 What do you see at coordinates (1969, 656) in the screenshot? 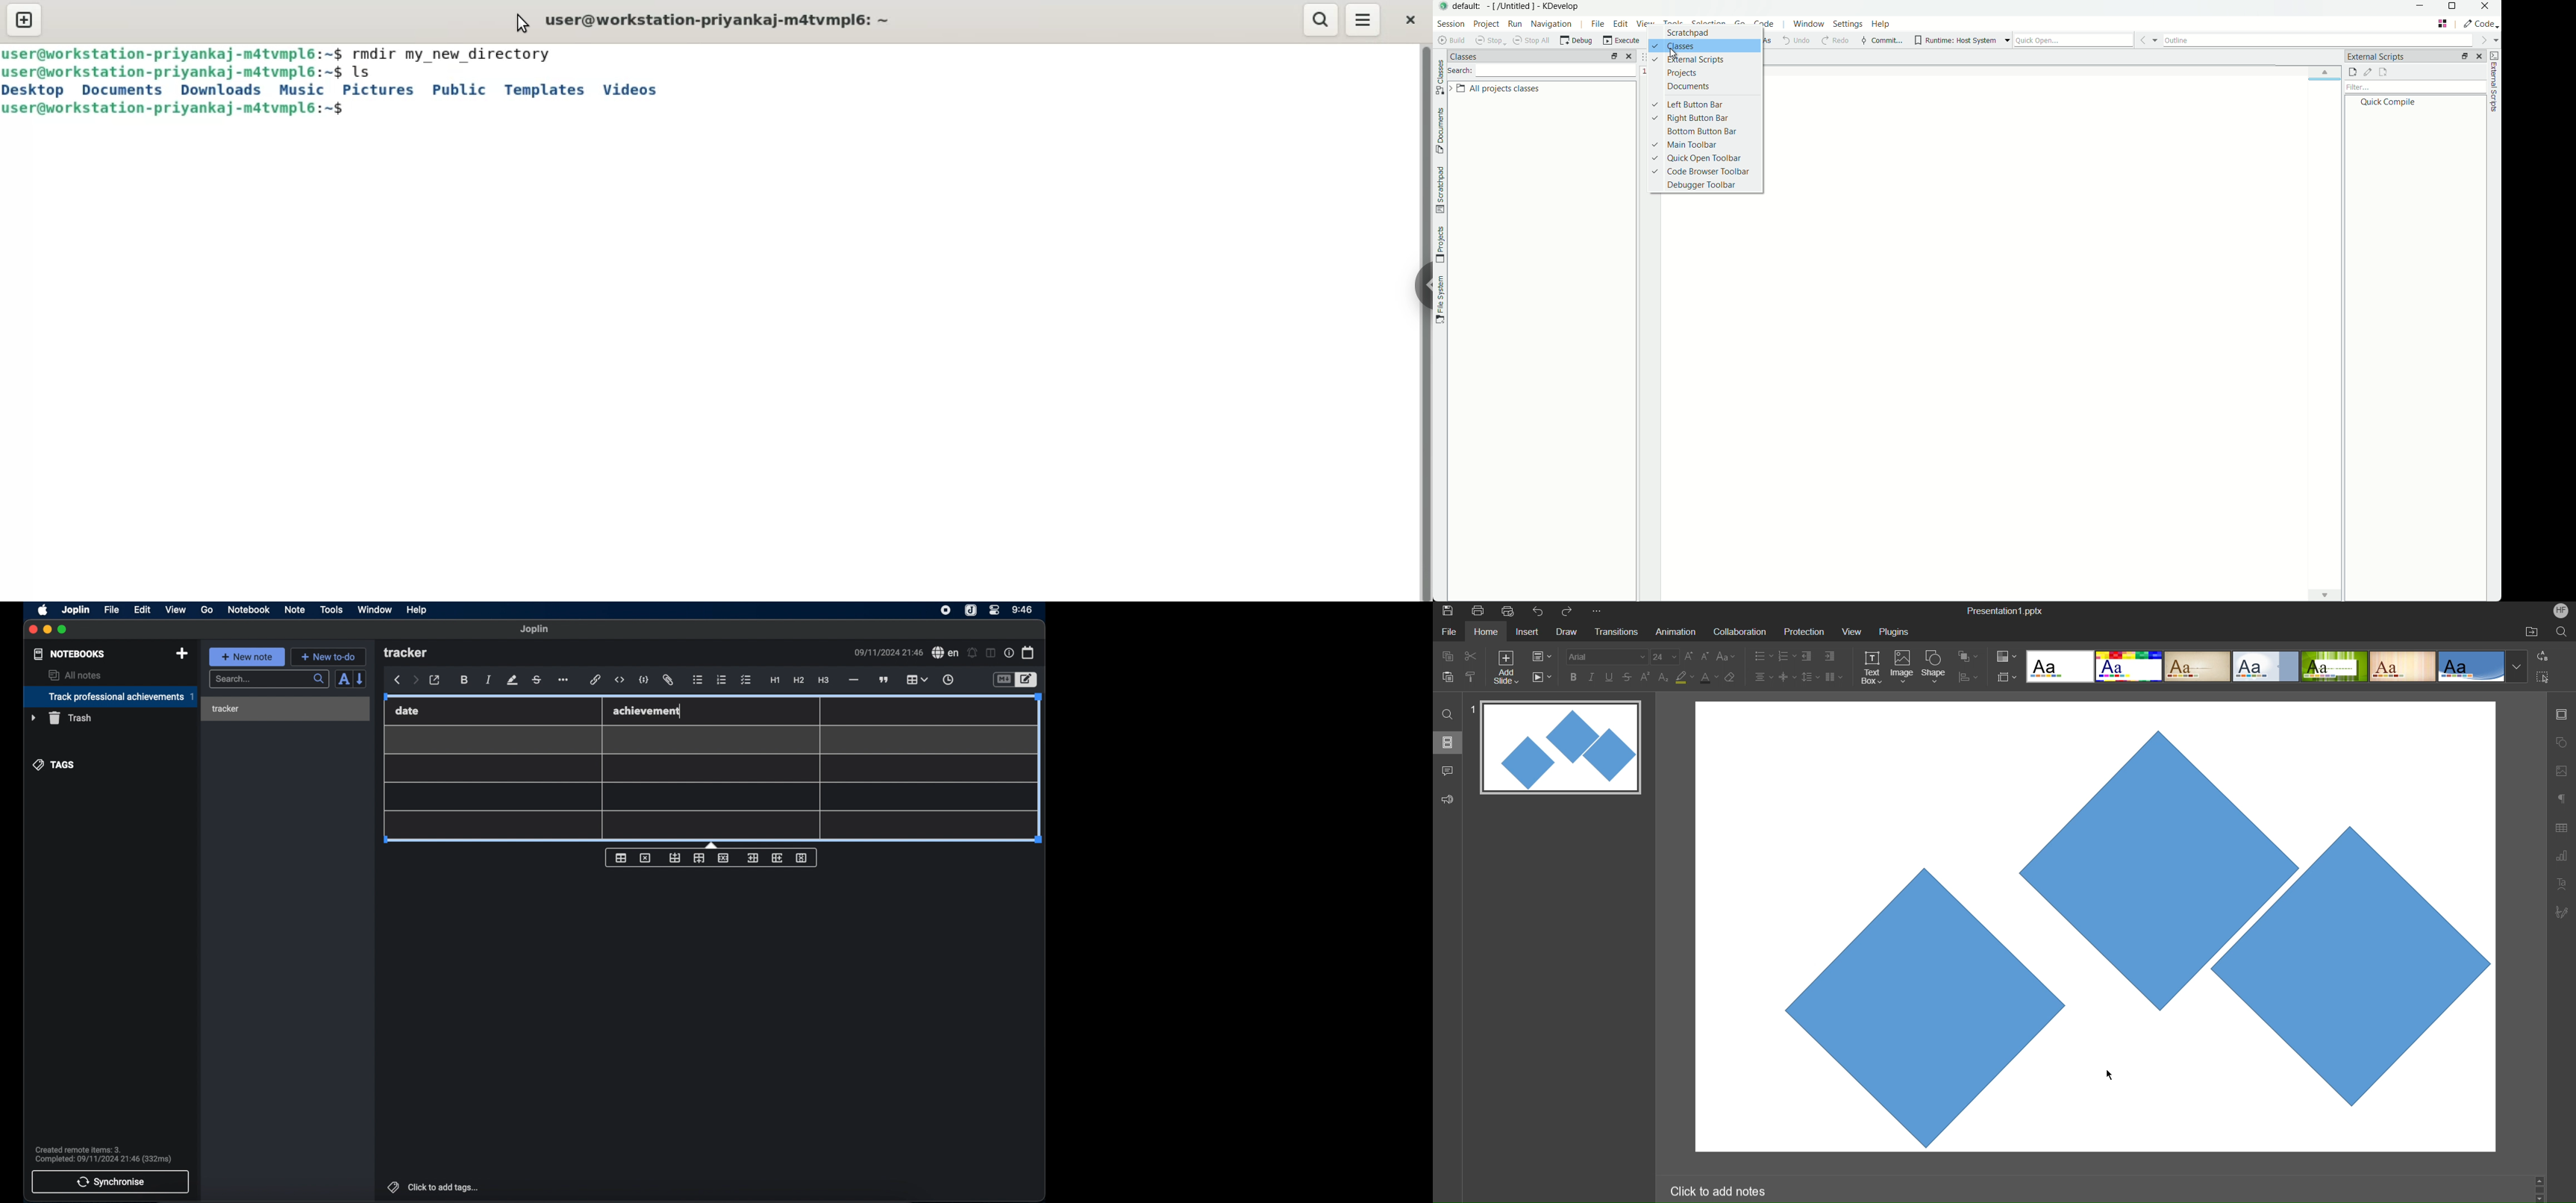
I see `Arrange` at bounding box center [1969, 656].